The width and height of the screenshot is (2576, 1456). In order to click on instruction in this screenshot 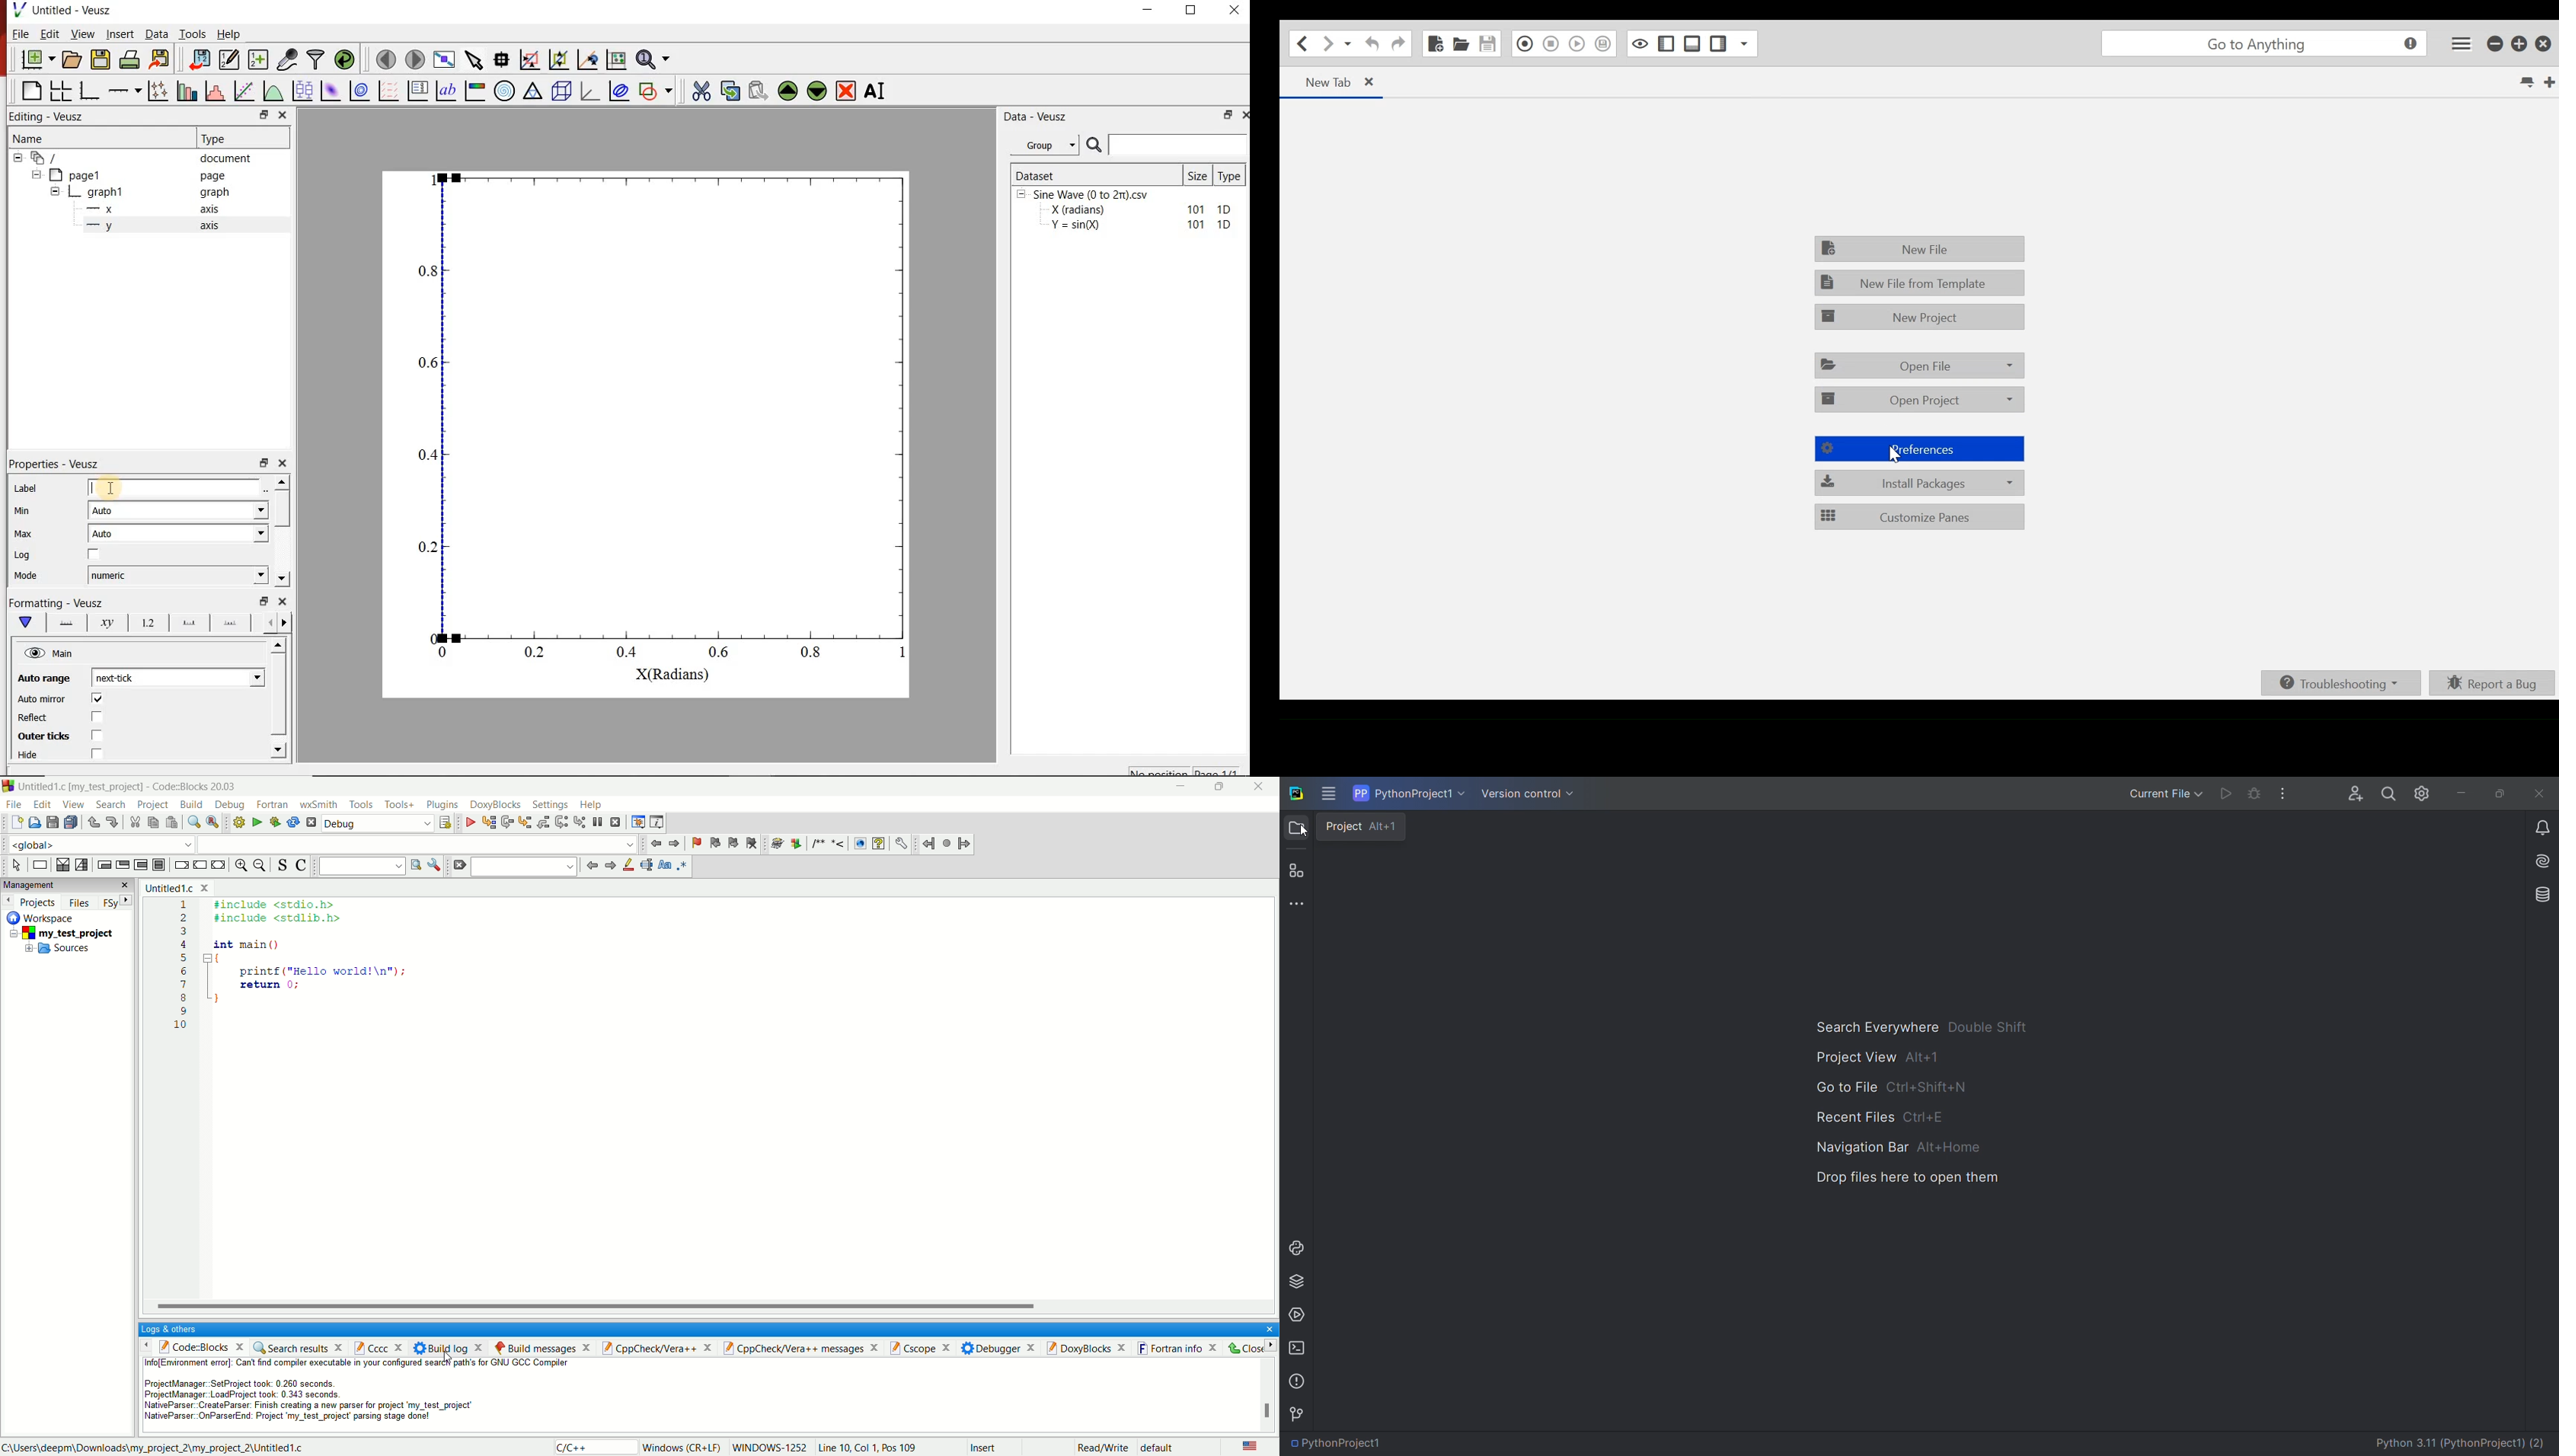, I will do `click(39, 865)`.